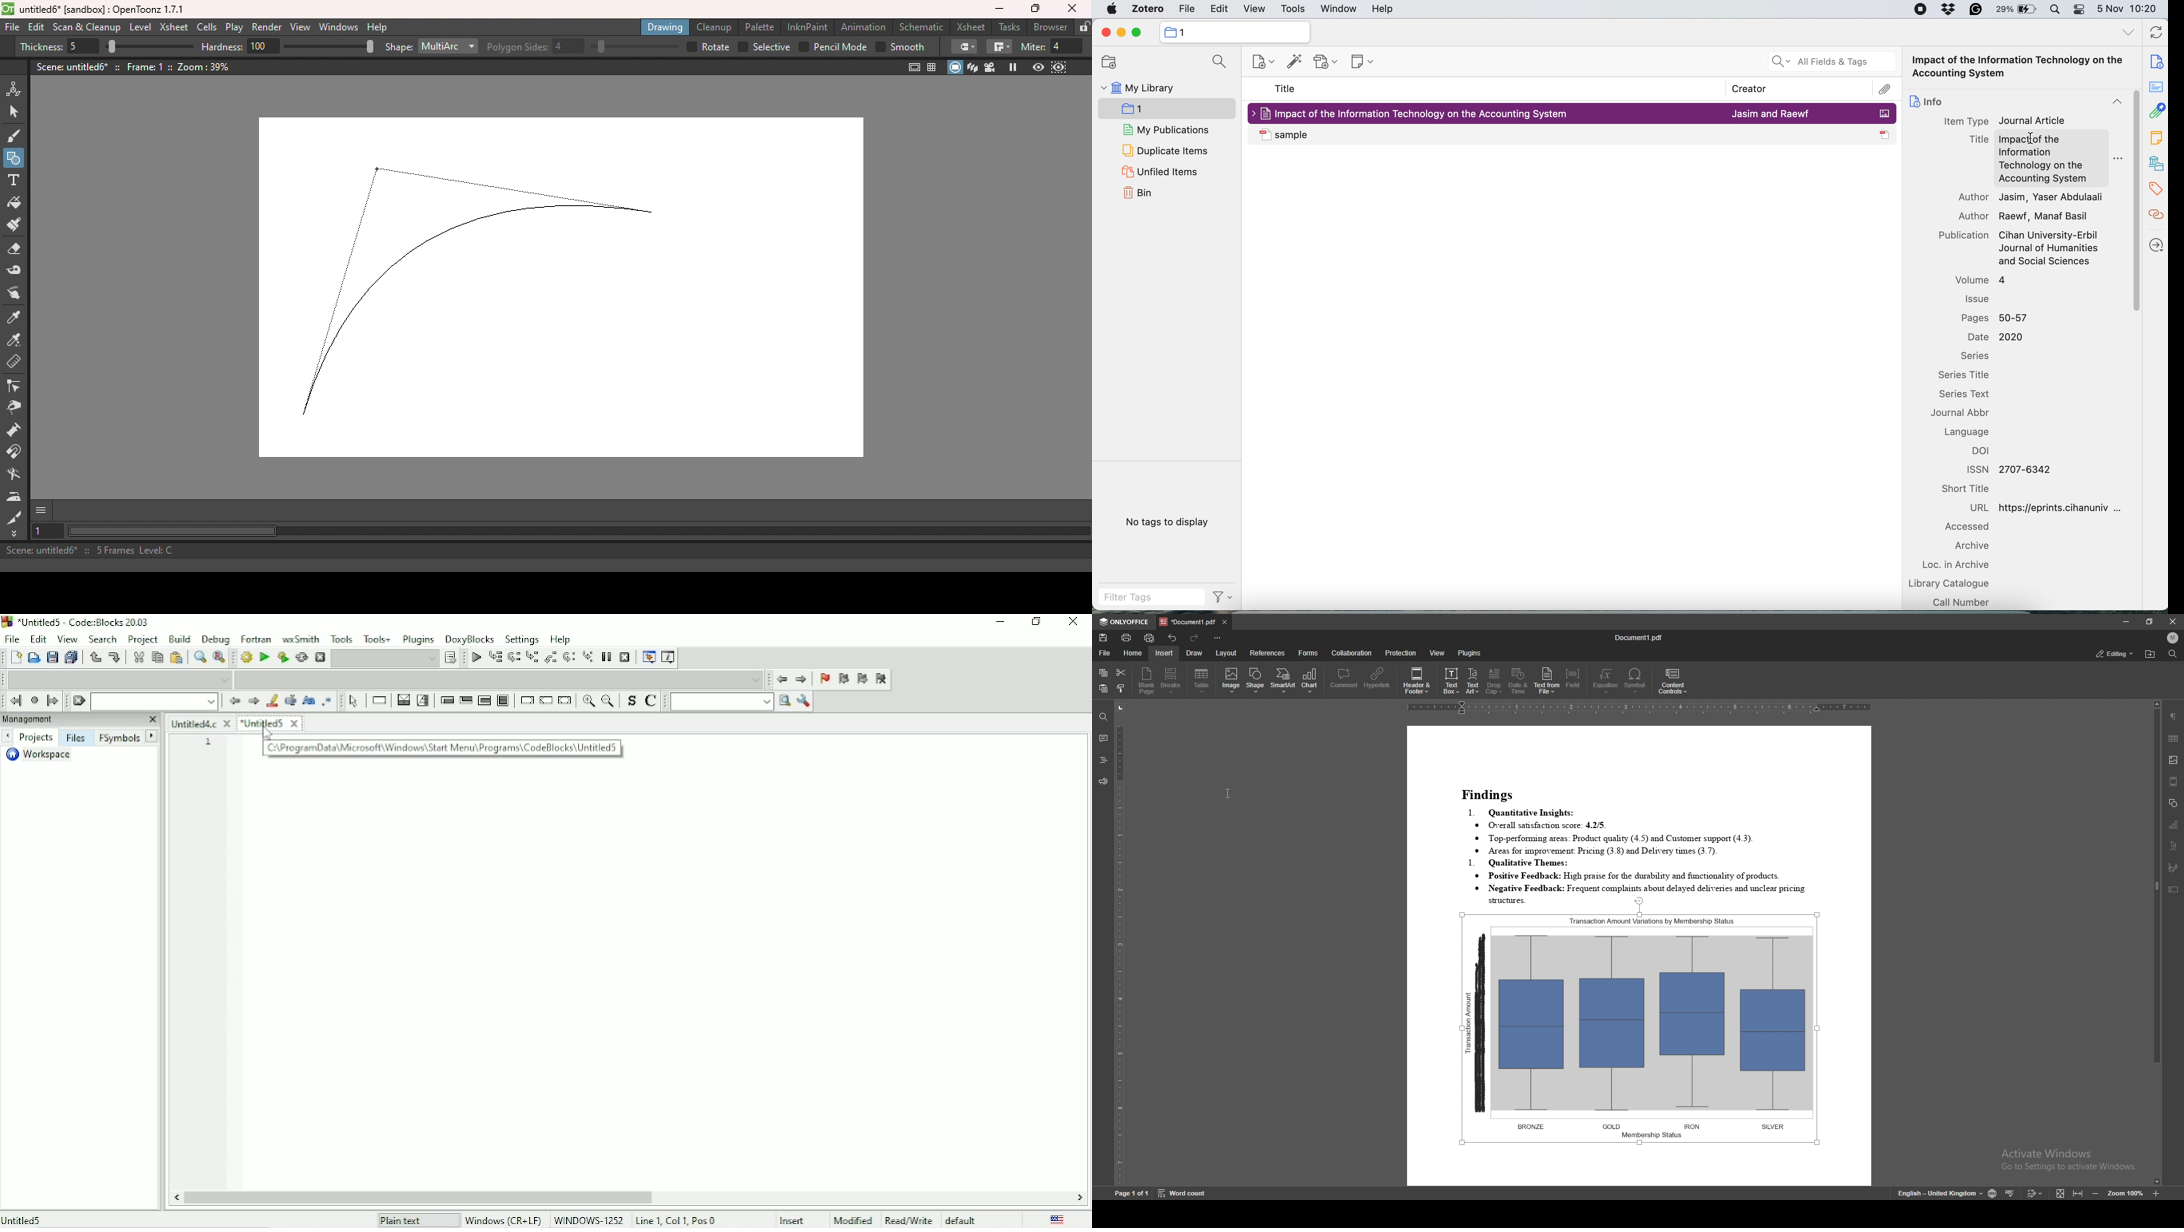 This screenshot has width=2184, height=1232. Describe the element at coordinates (1104, 638) in the screenshot. I see `save` at that location.